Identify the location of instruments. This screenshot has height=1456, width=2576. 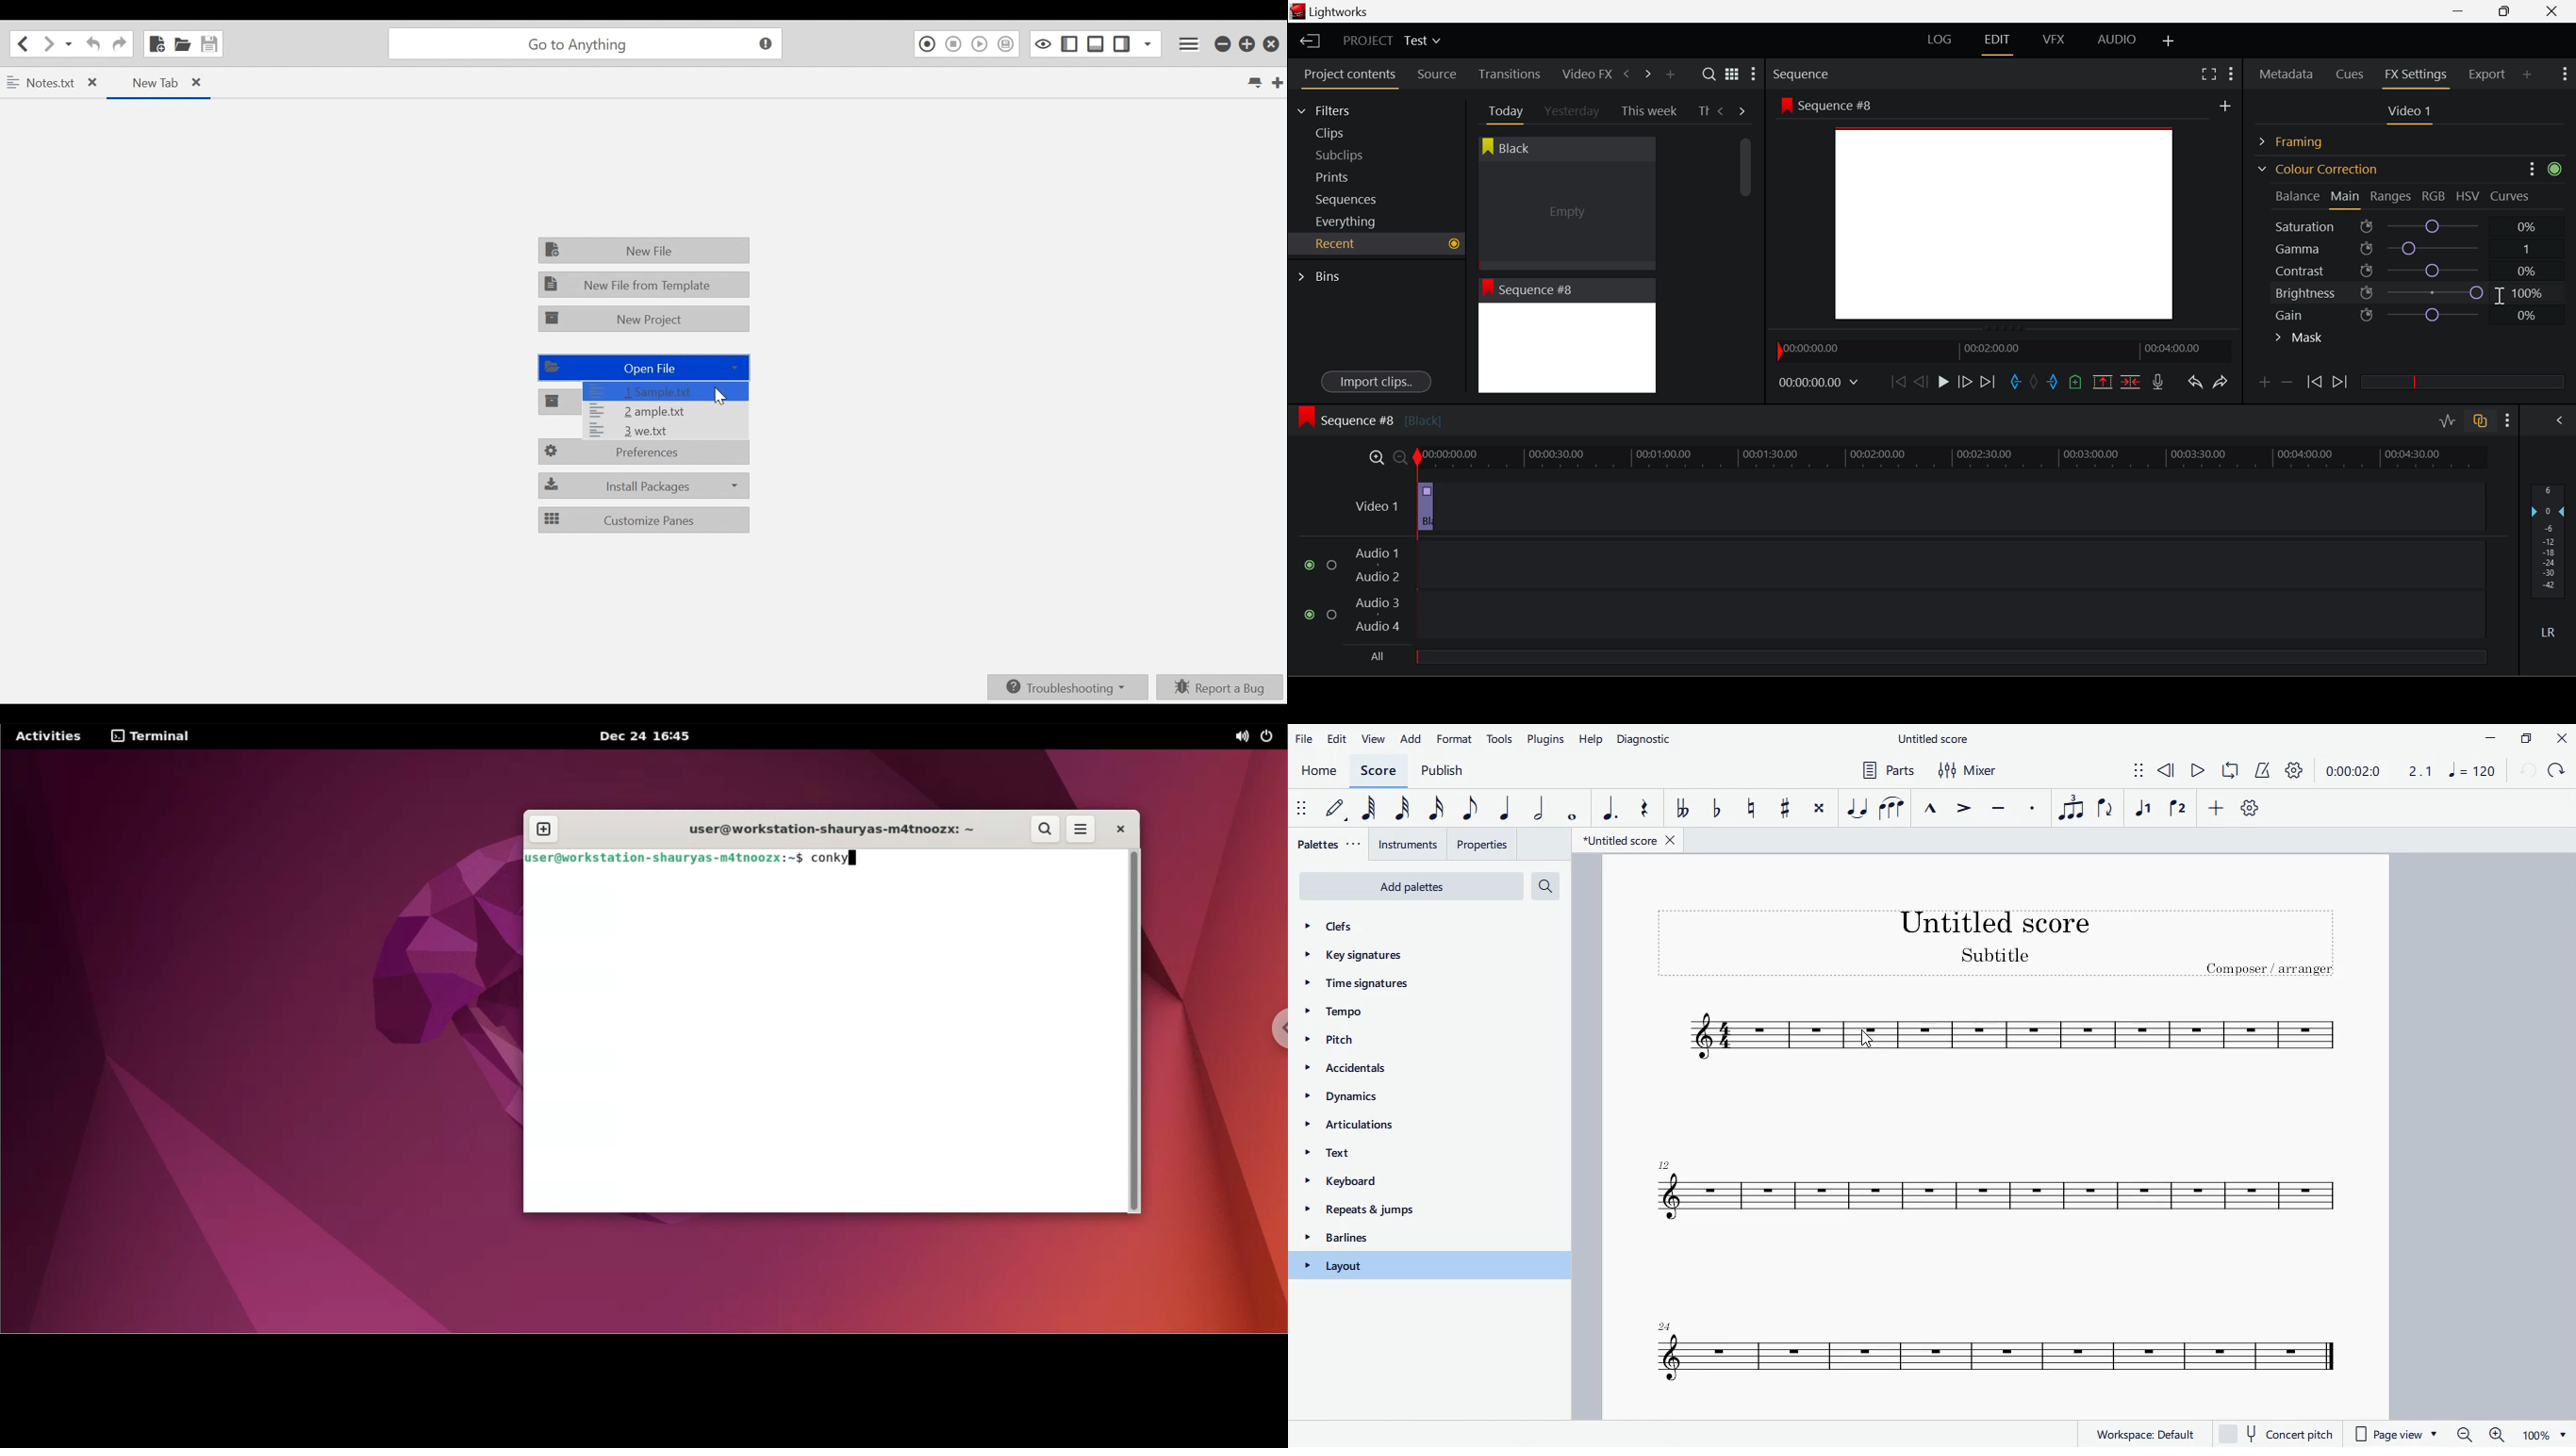
(1411, 845).